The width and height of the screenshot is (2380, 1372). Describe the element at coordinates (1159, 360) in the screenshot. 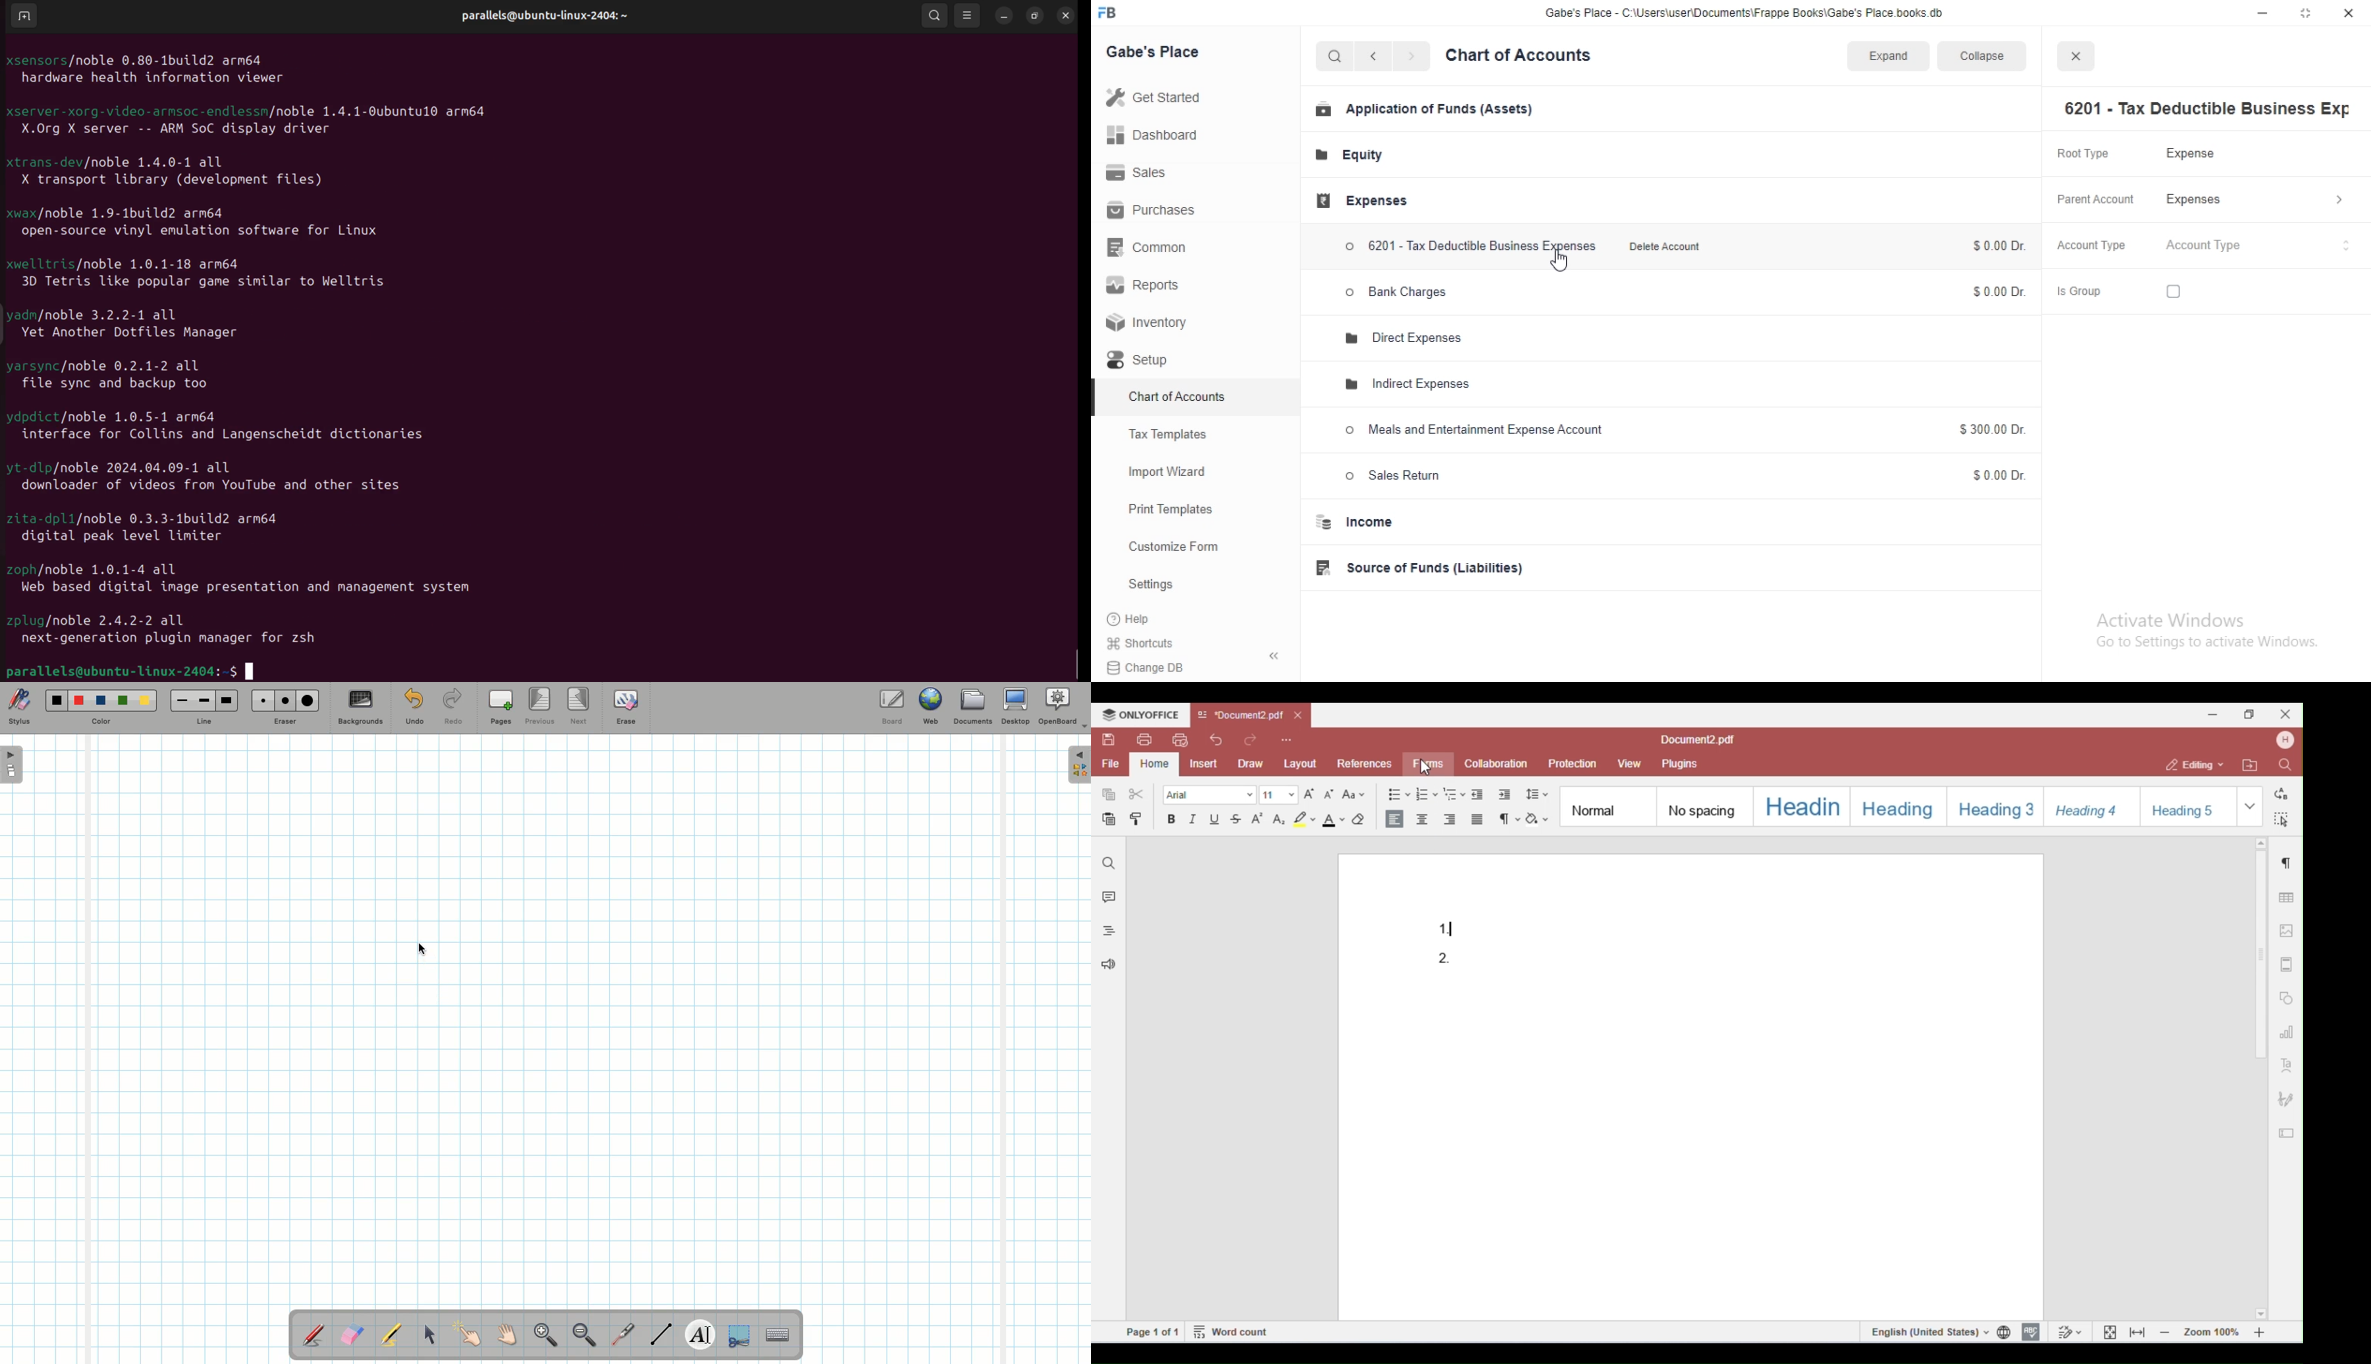

I see `Setup` at that location.